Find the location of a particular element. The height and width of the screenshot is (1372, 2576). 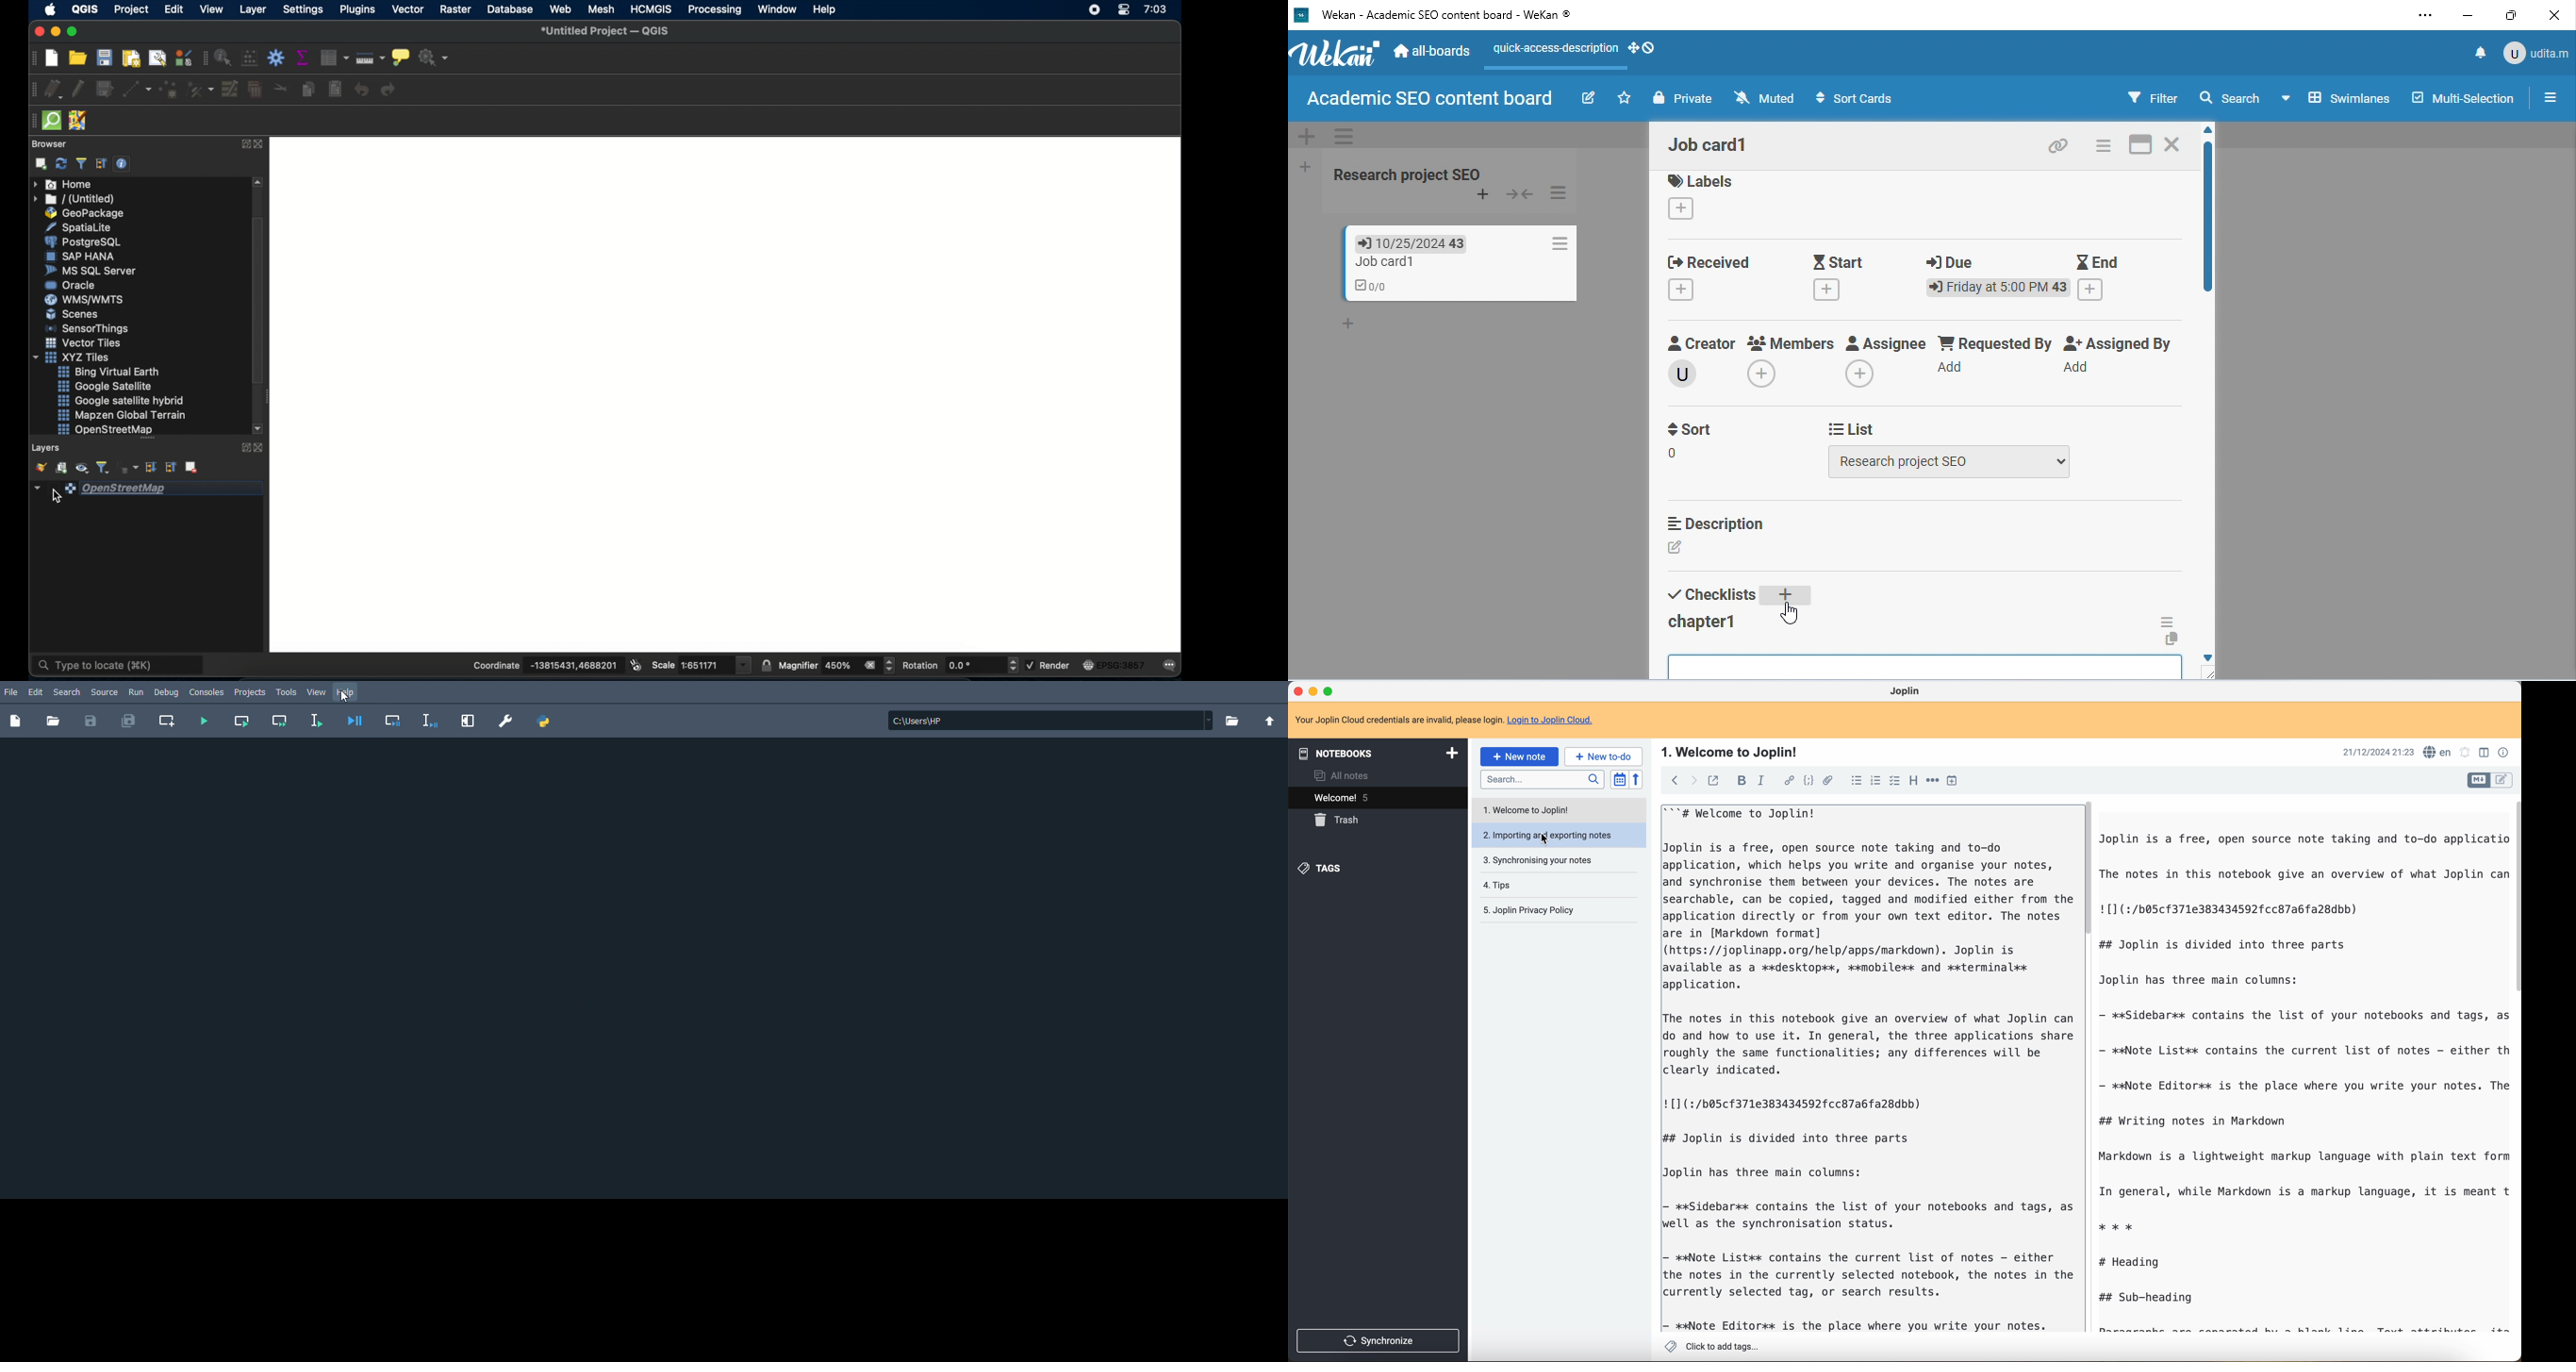

raster is located at coordinates (454, 9).